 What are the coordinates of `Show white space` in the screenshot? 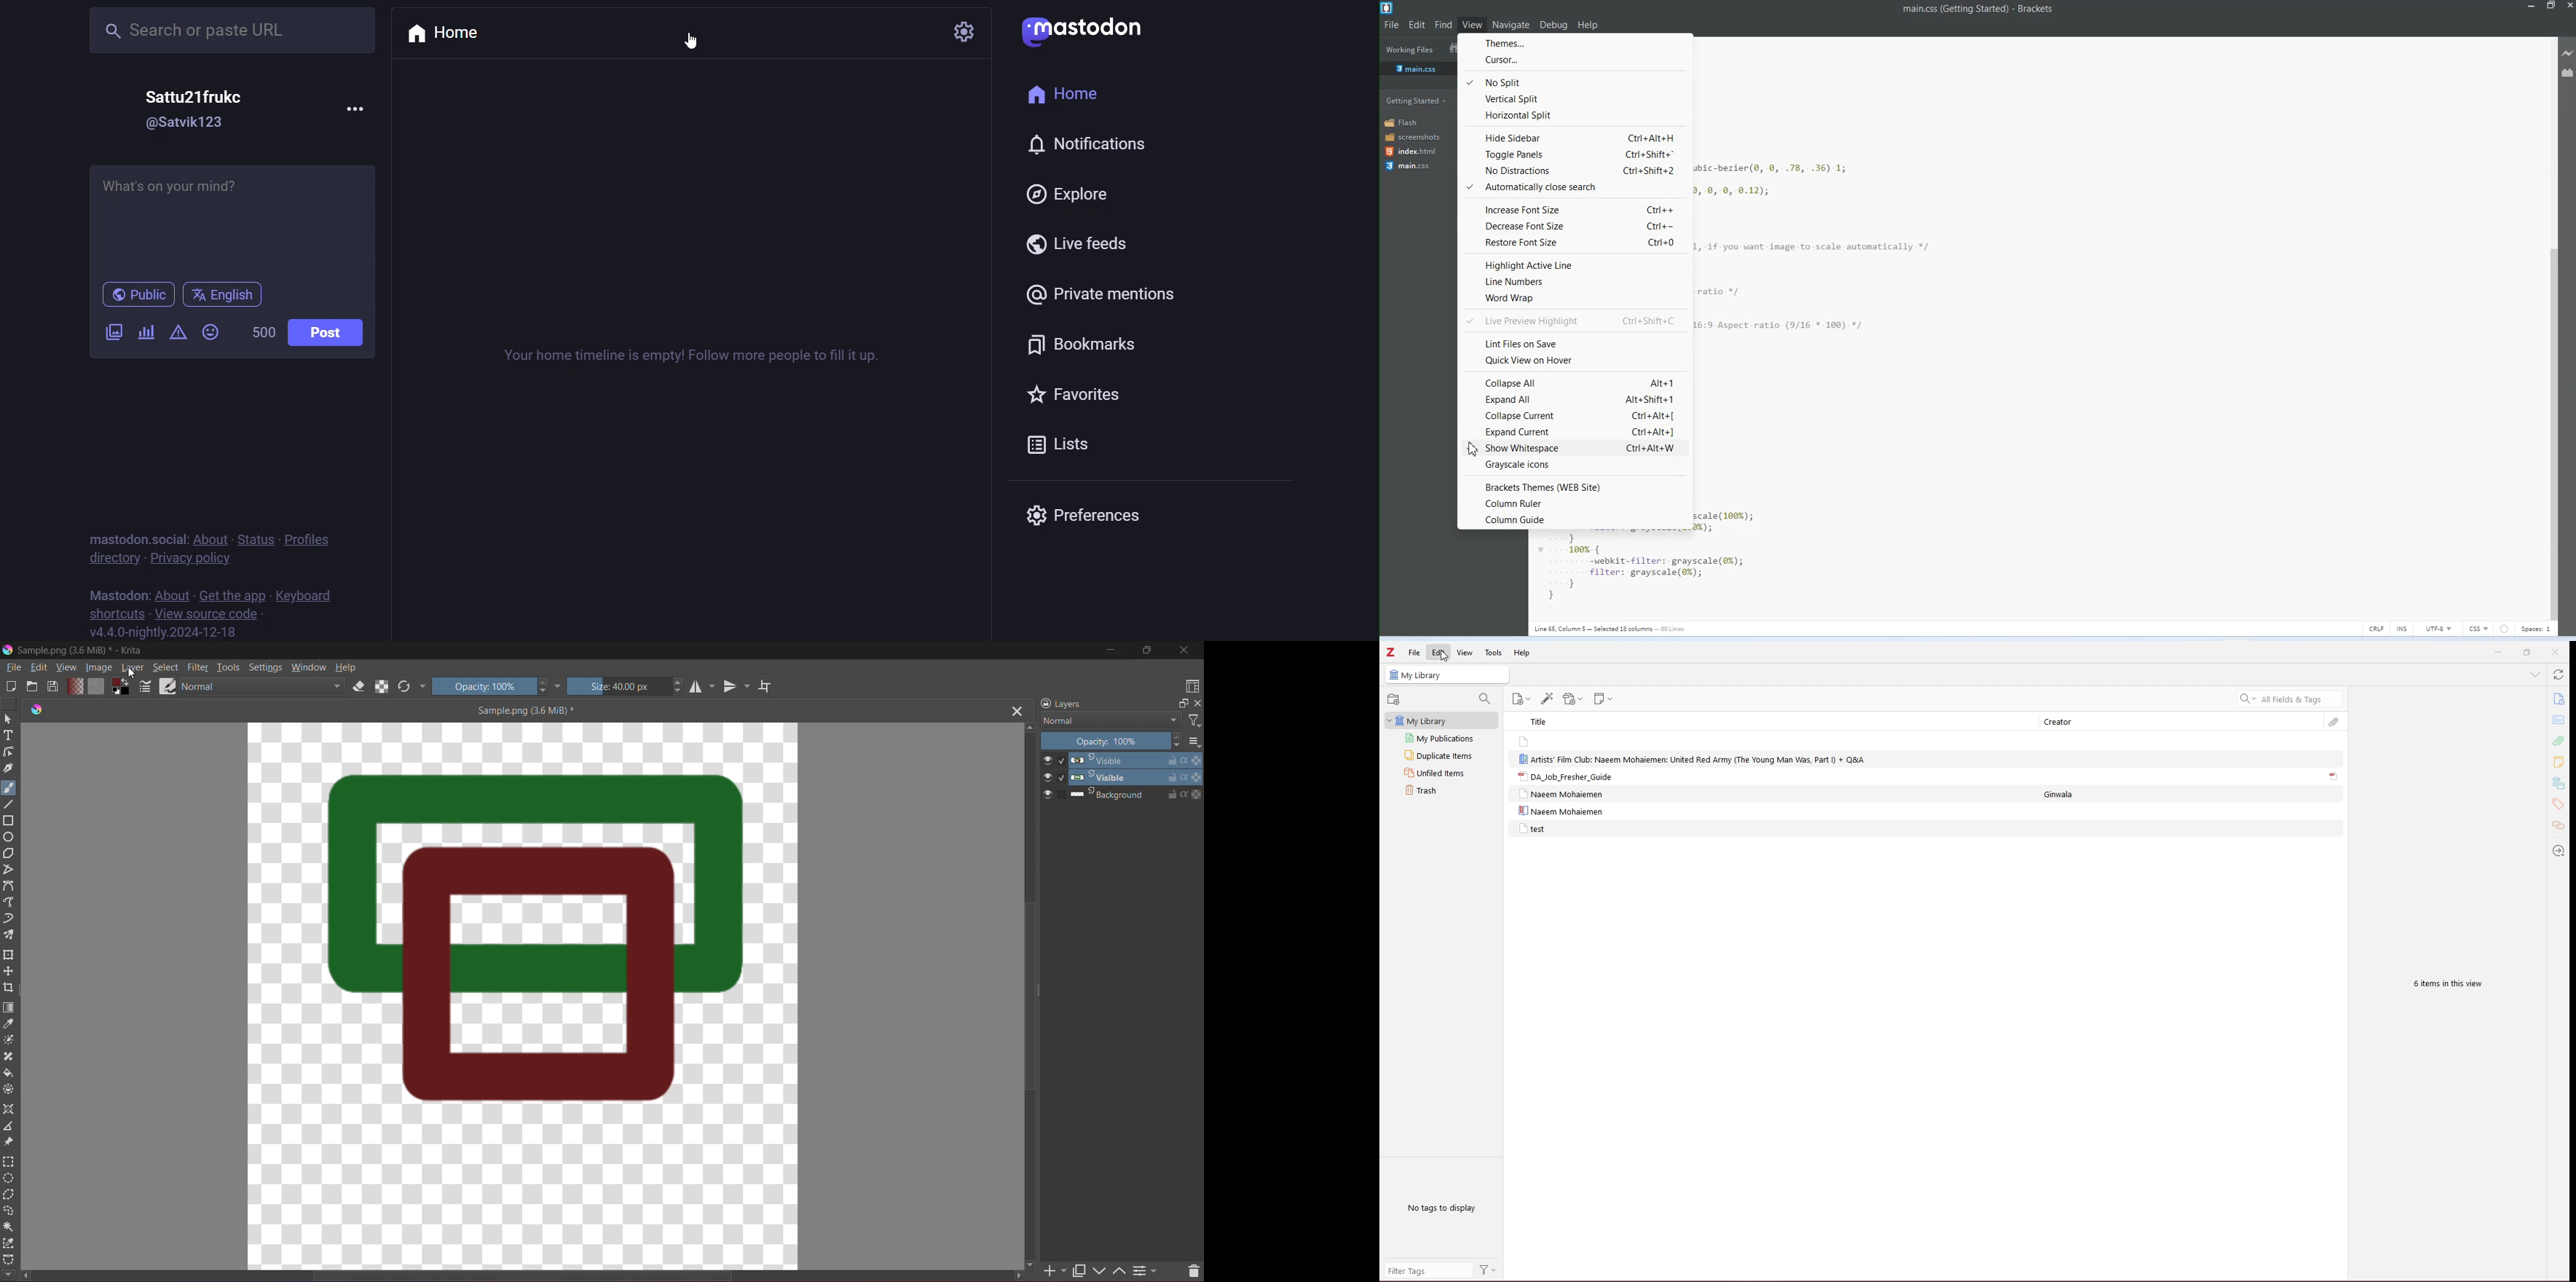 It's located at (1576, 431).